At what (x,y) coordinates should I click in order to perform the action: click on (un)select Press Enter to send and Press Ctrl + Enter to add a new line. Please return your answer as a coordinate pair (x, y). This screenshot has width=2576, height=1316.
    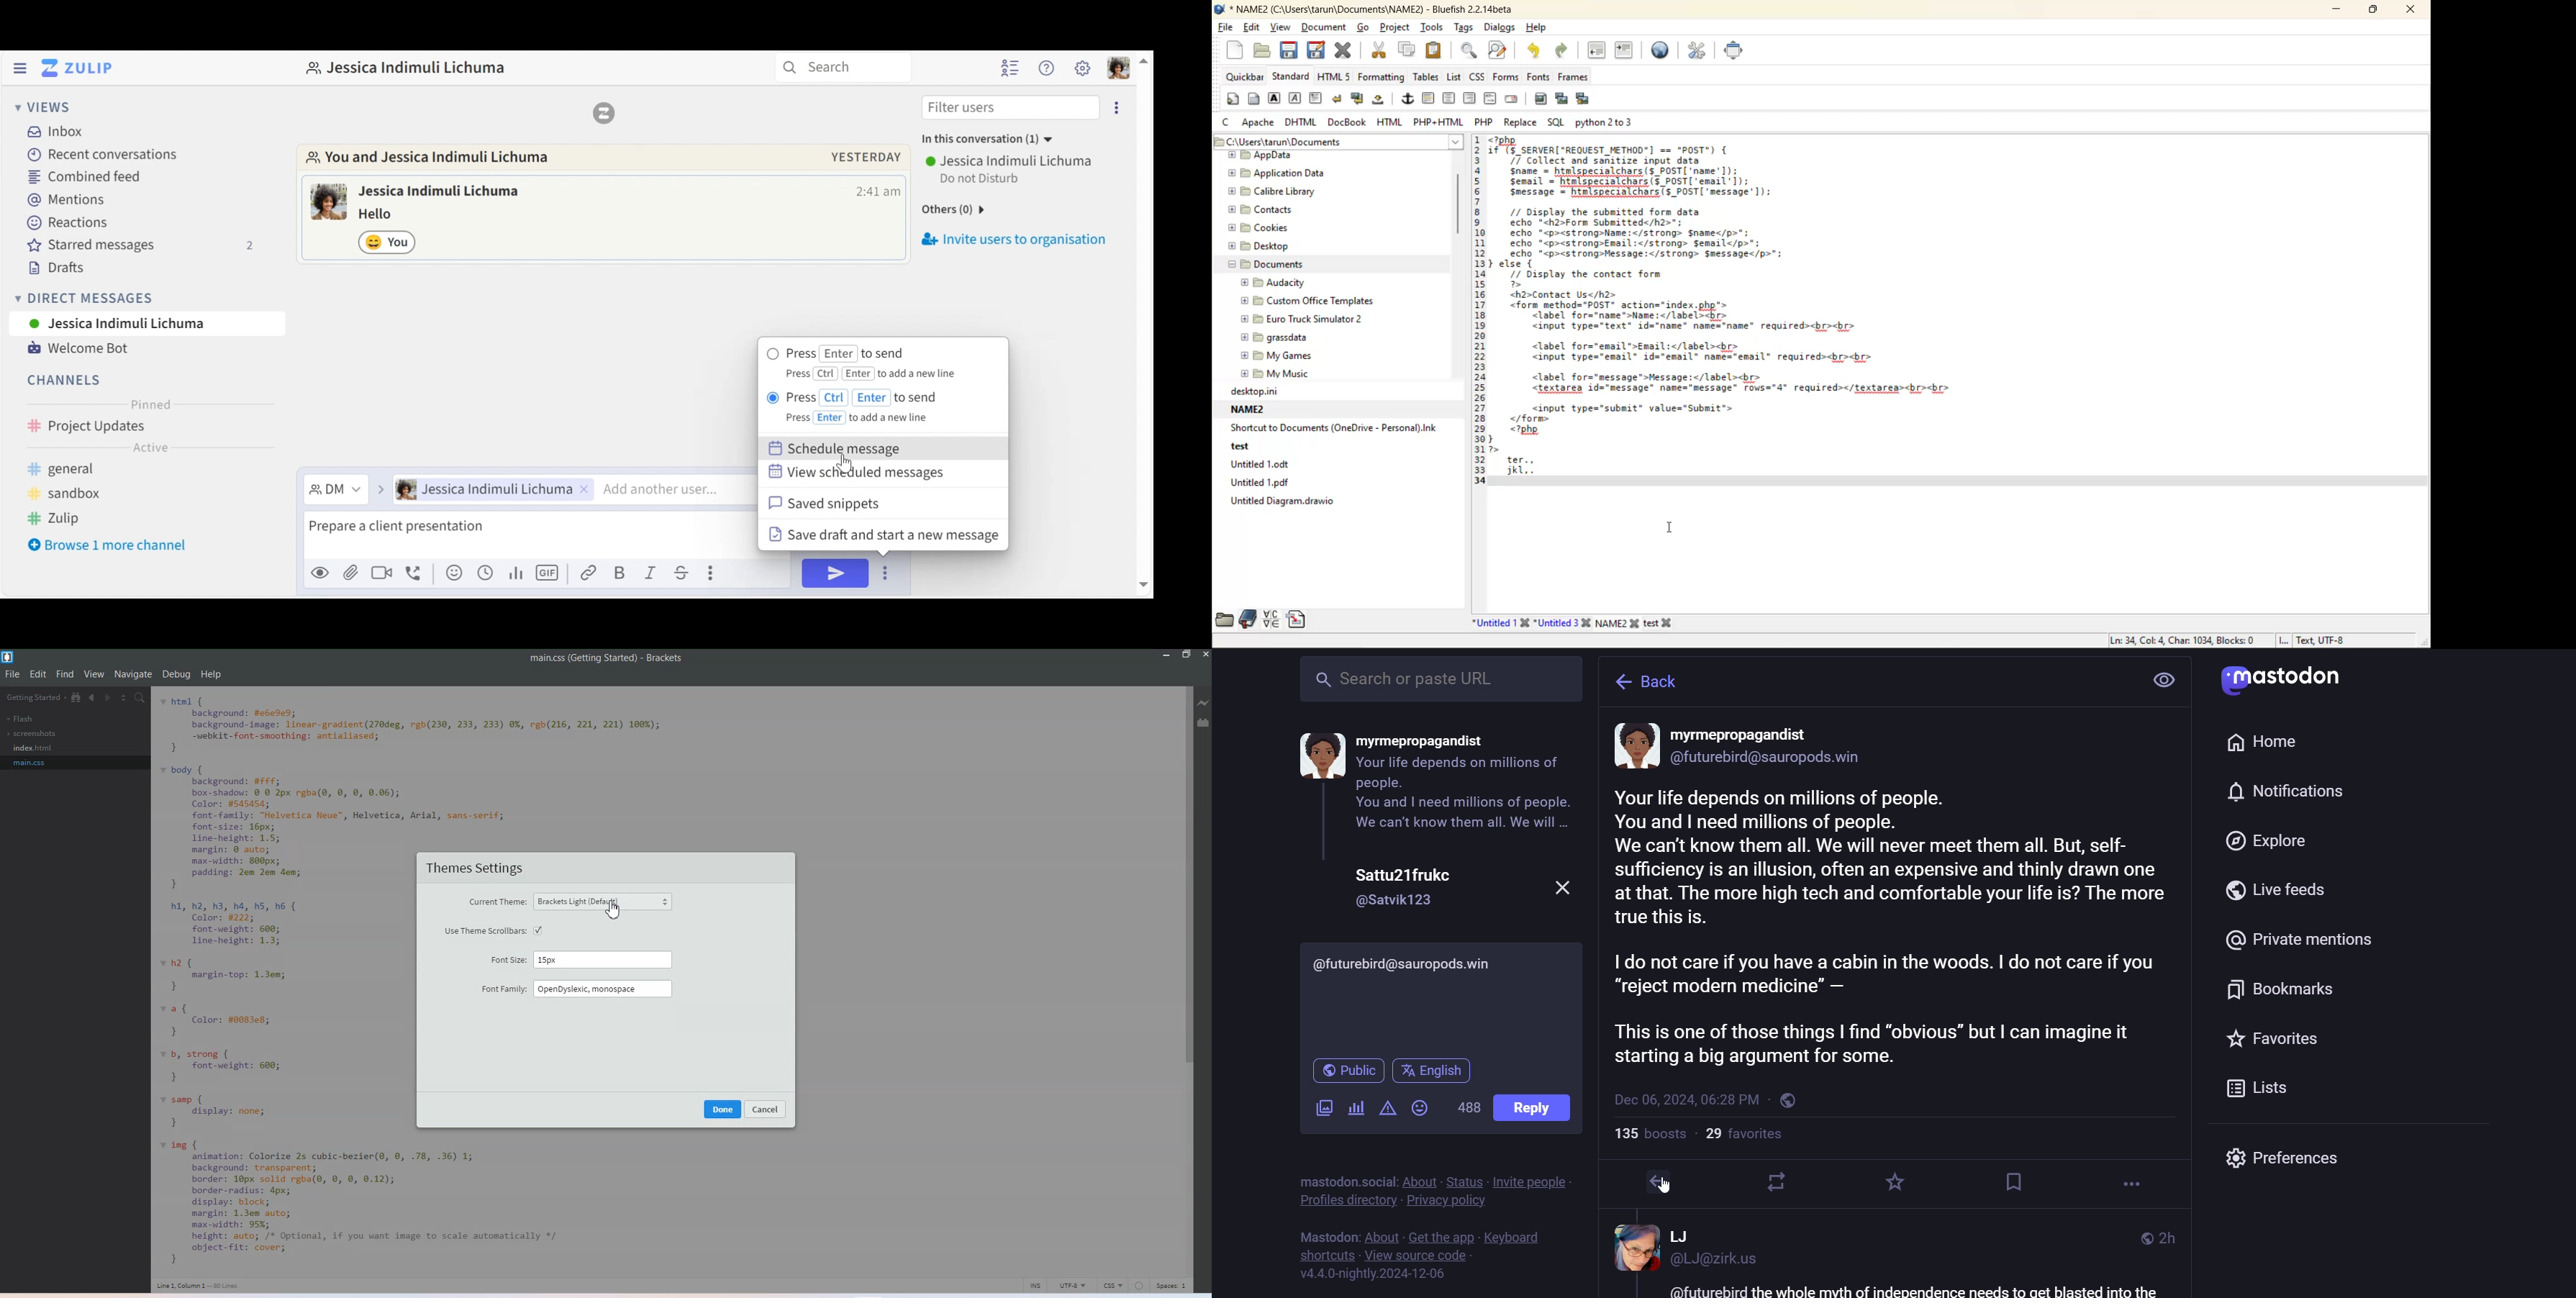
    Looking at the image, I should click on (868, 364).